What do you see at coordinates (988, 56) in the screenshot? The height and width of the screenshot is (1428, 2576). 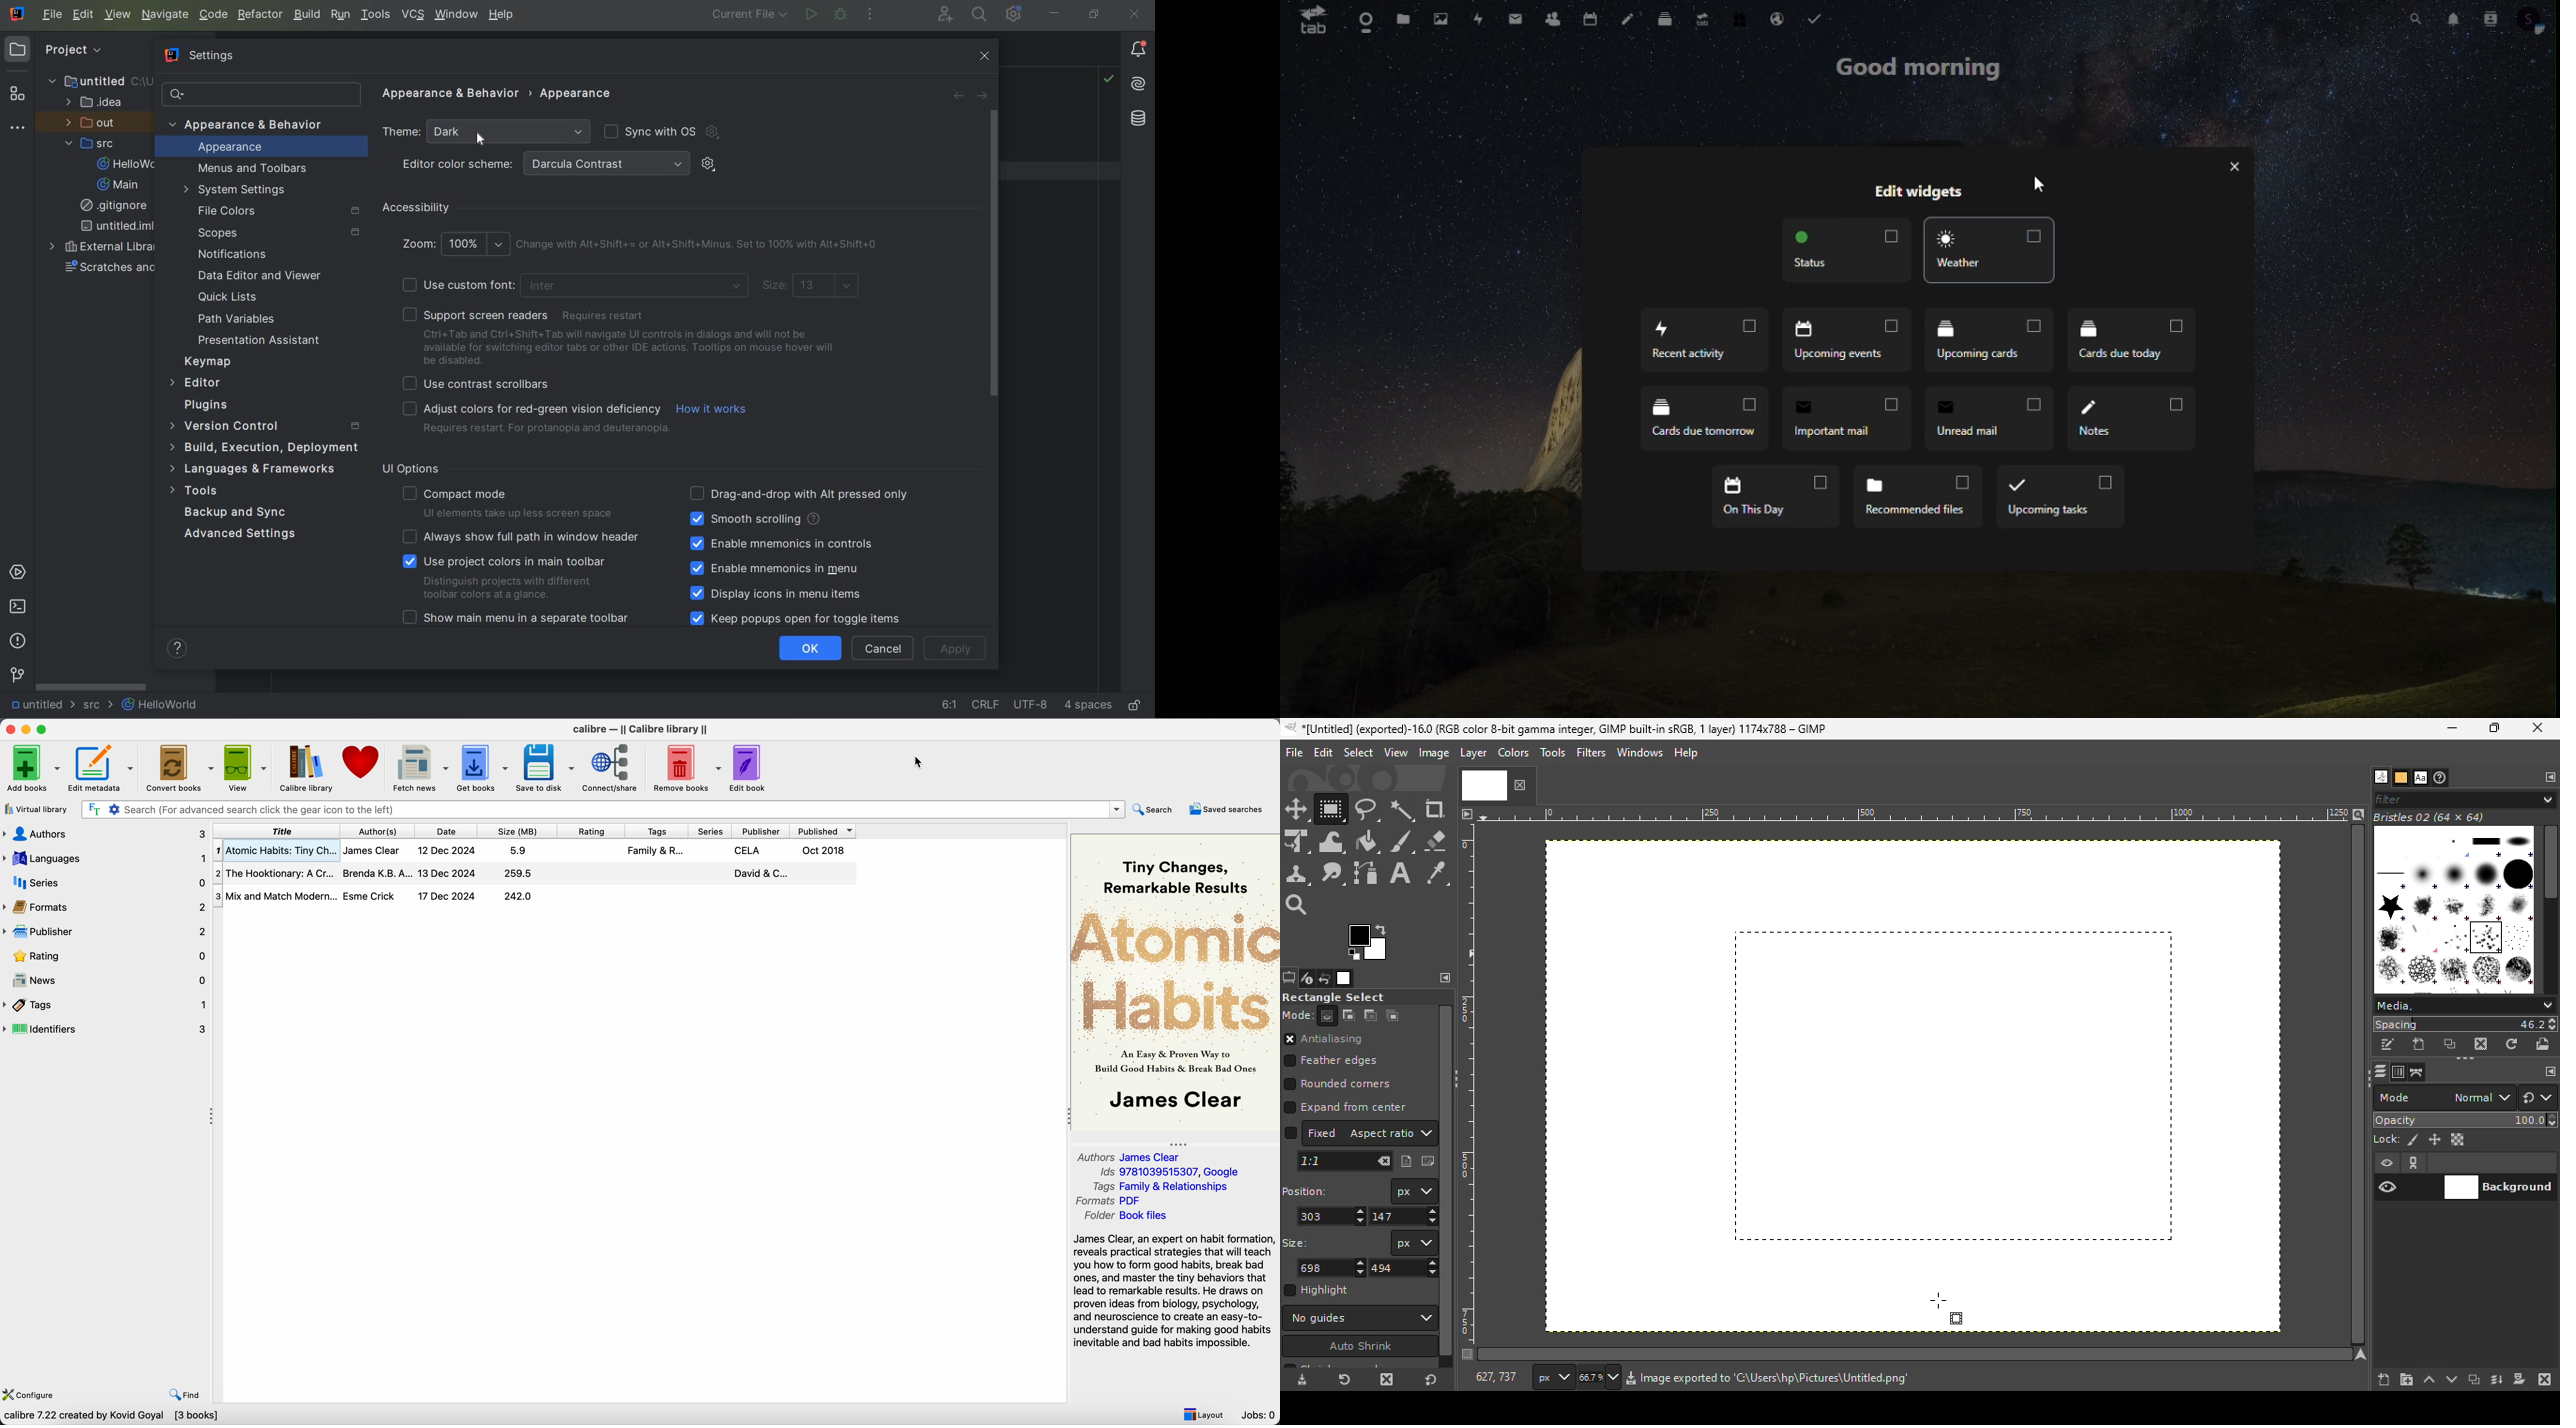 I see `close` at bounding box center [988, 56].